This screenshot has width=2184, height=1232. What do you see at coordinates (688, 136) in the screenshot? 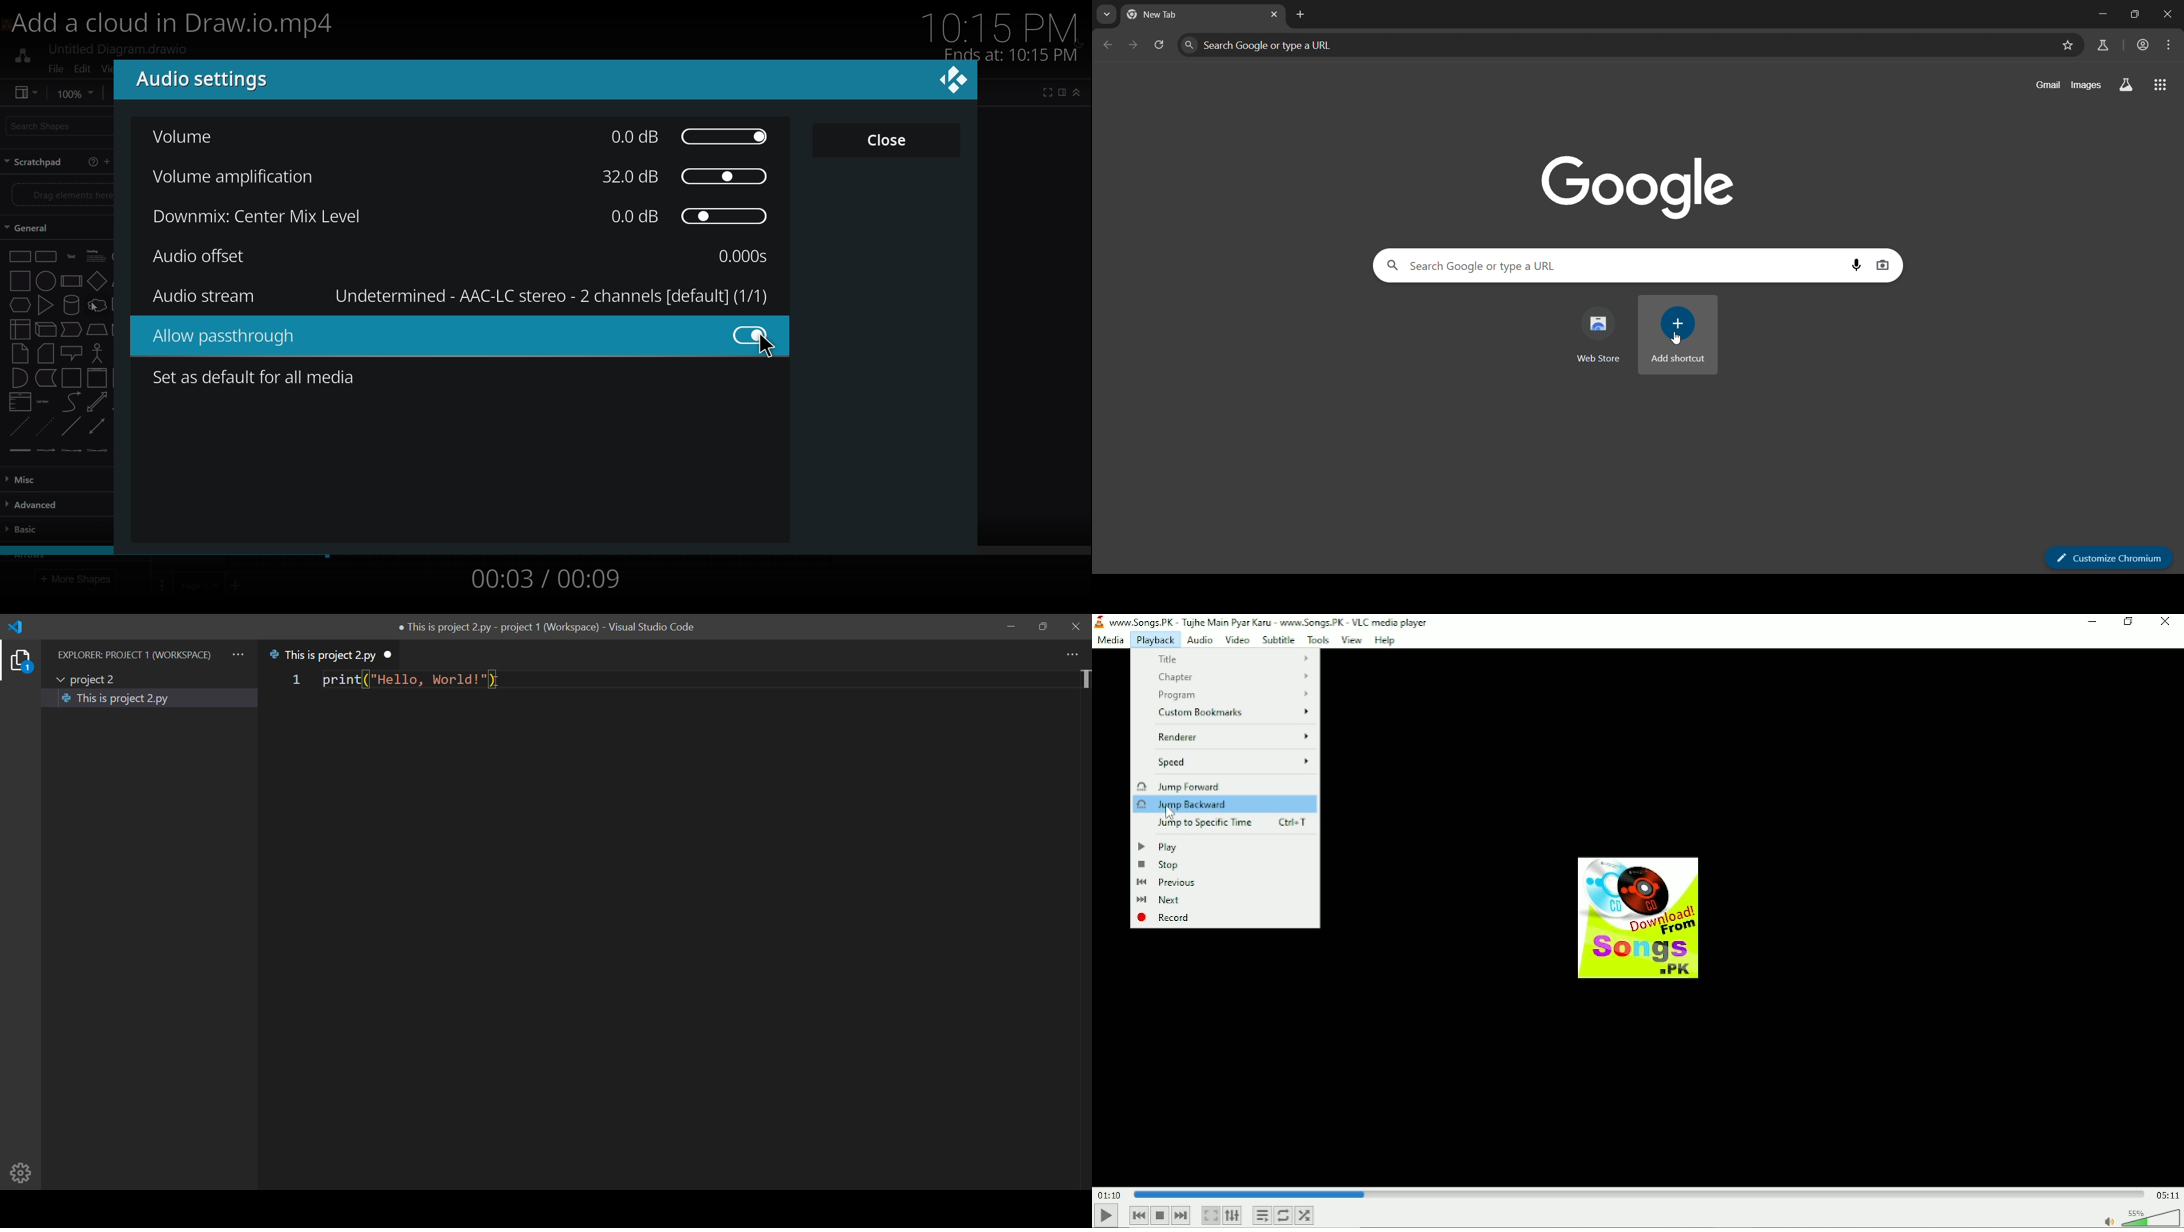
I see `00dB ` at bounding box center [688, 136].